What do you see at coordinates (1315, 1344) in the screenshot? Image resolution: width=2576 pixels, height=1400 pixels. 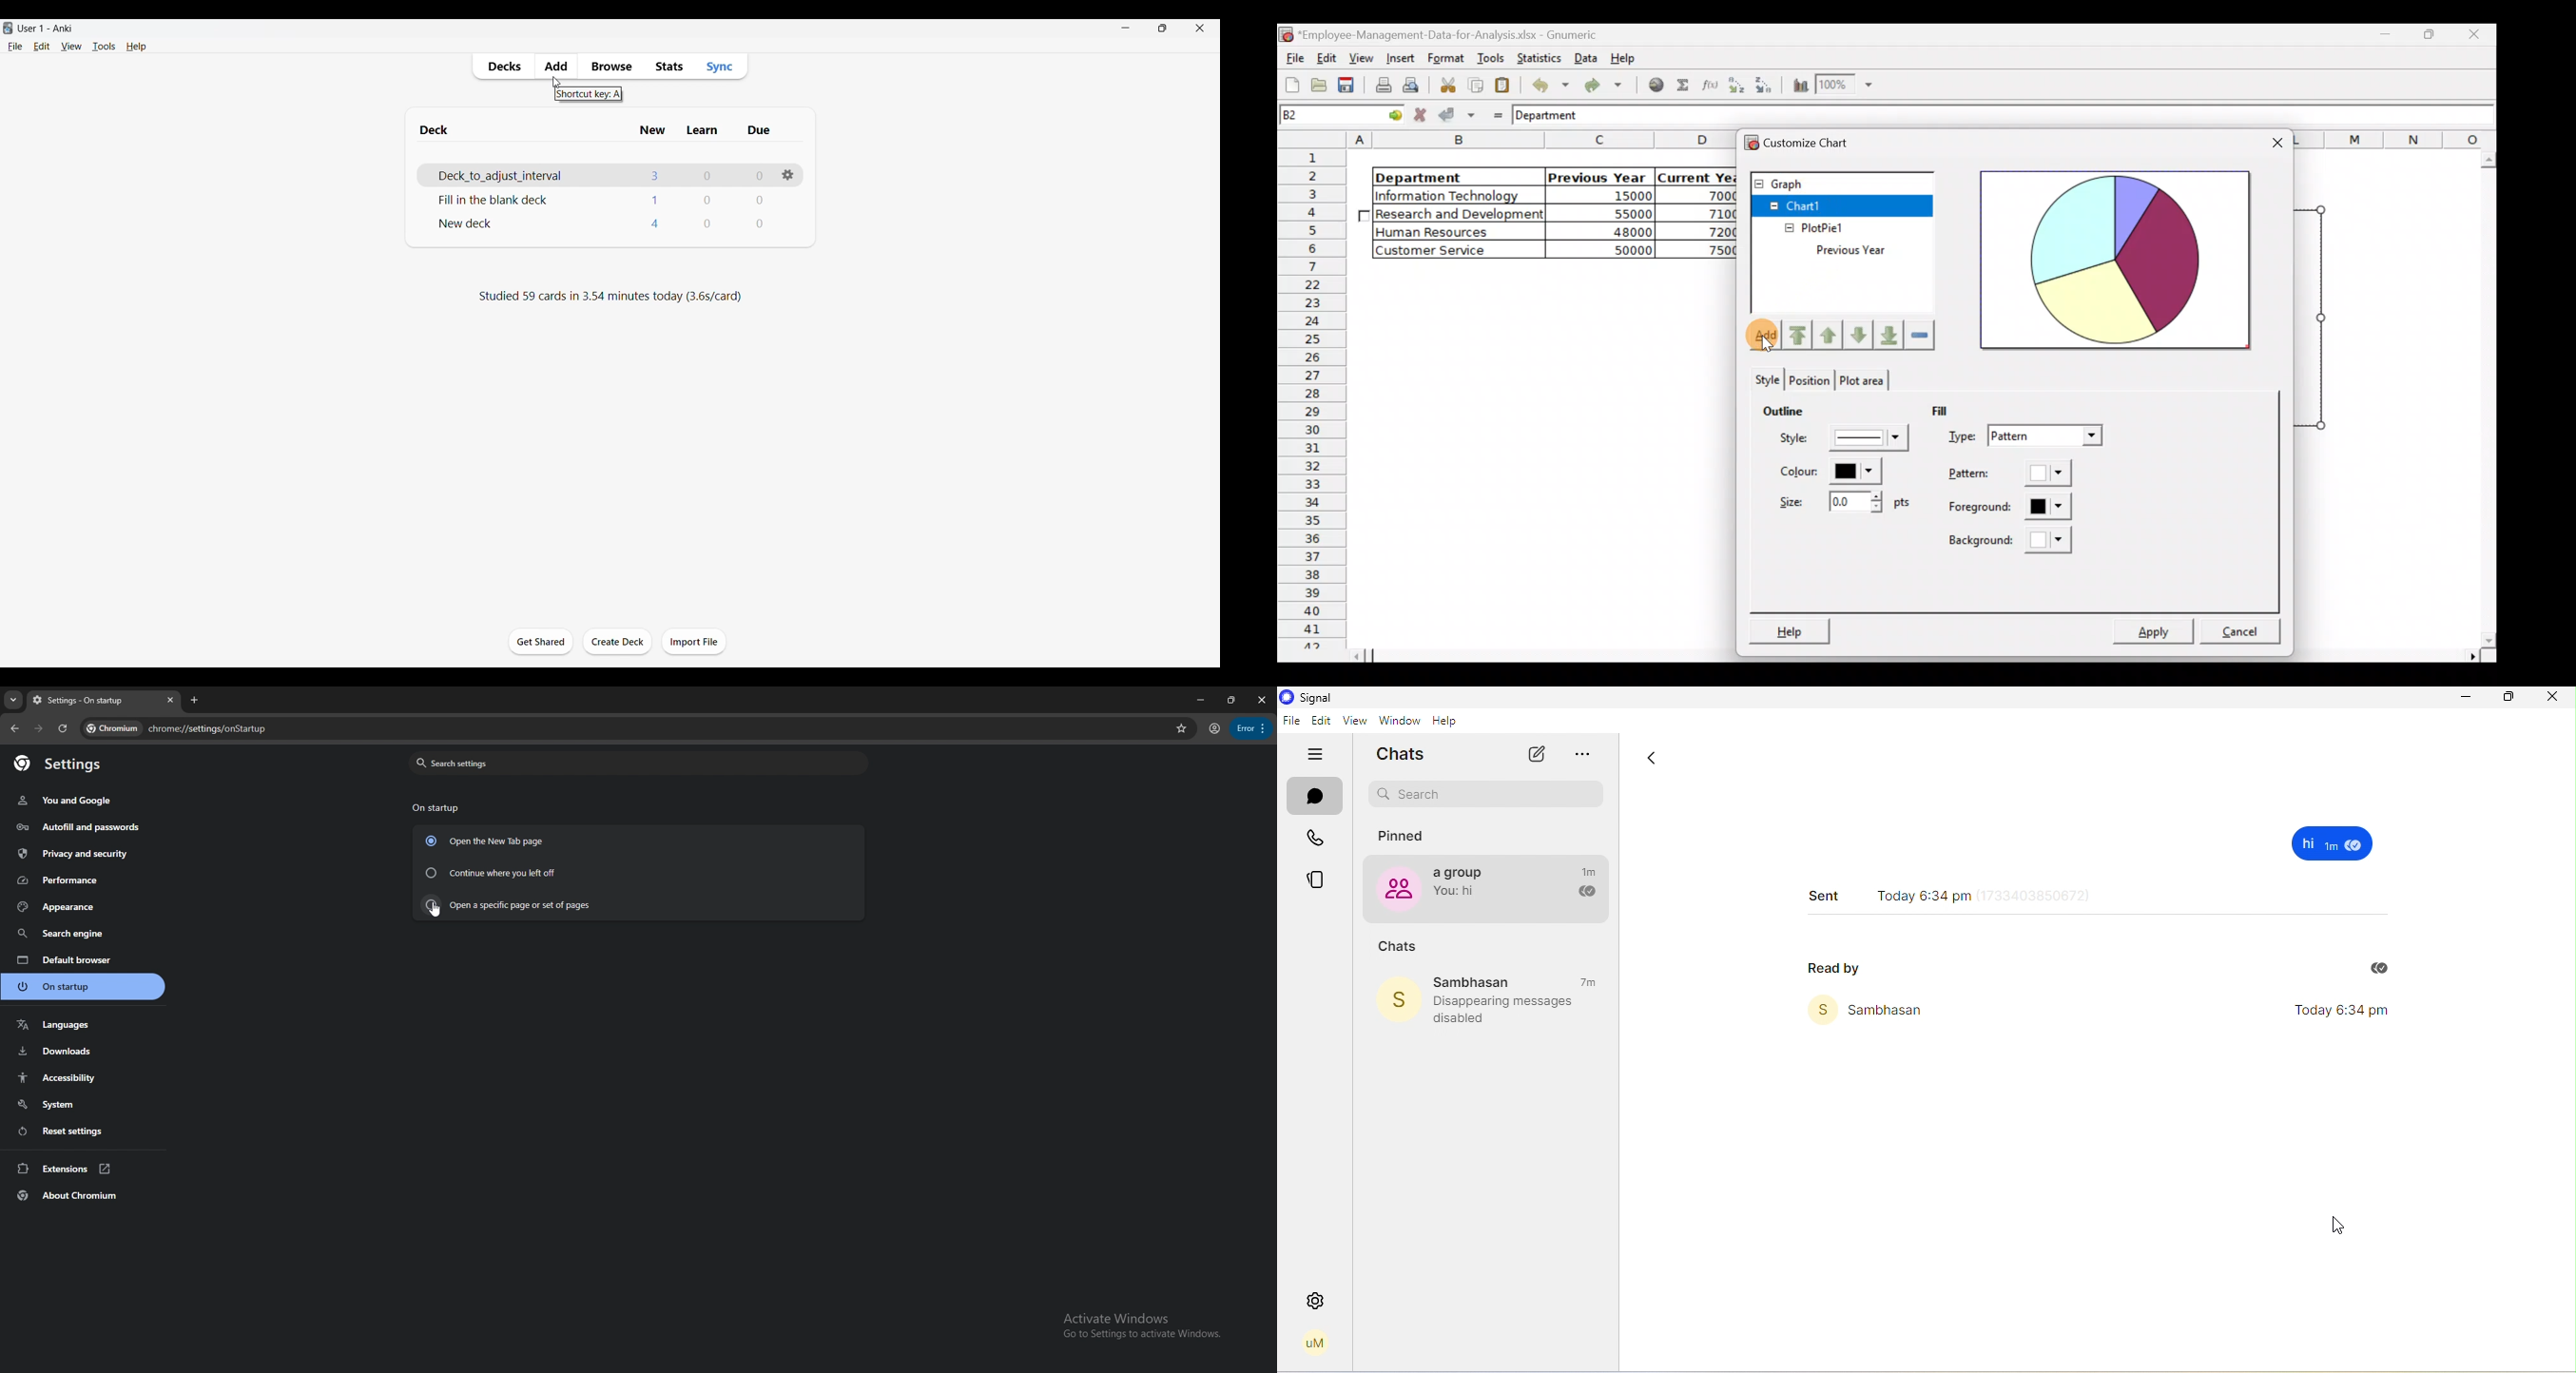 I see `profile` at bounding box center [1315, 1344].